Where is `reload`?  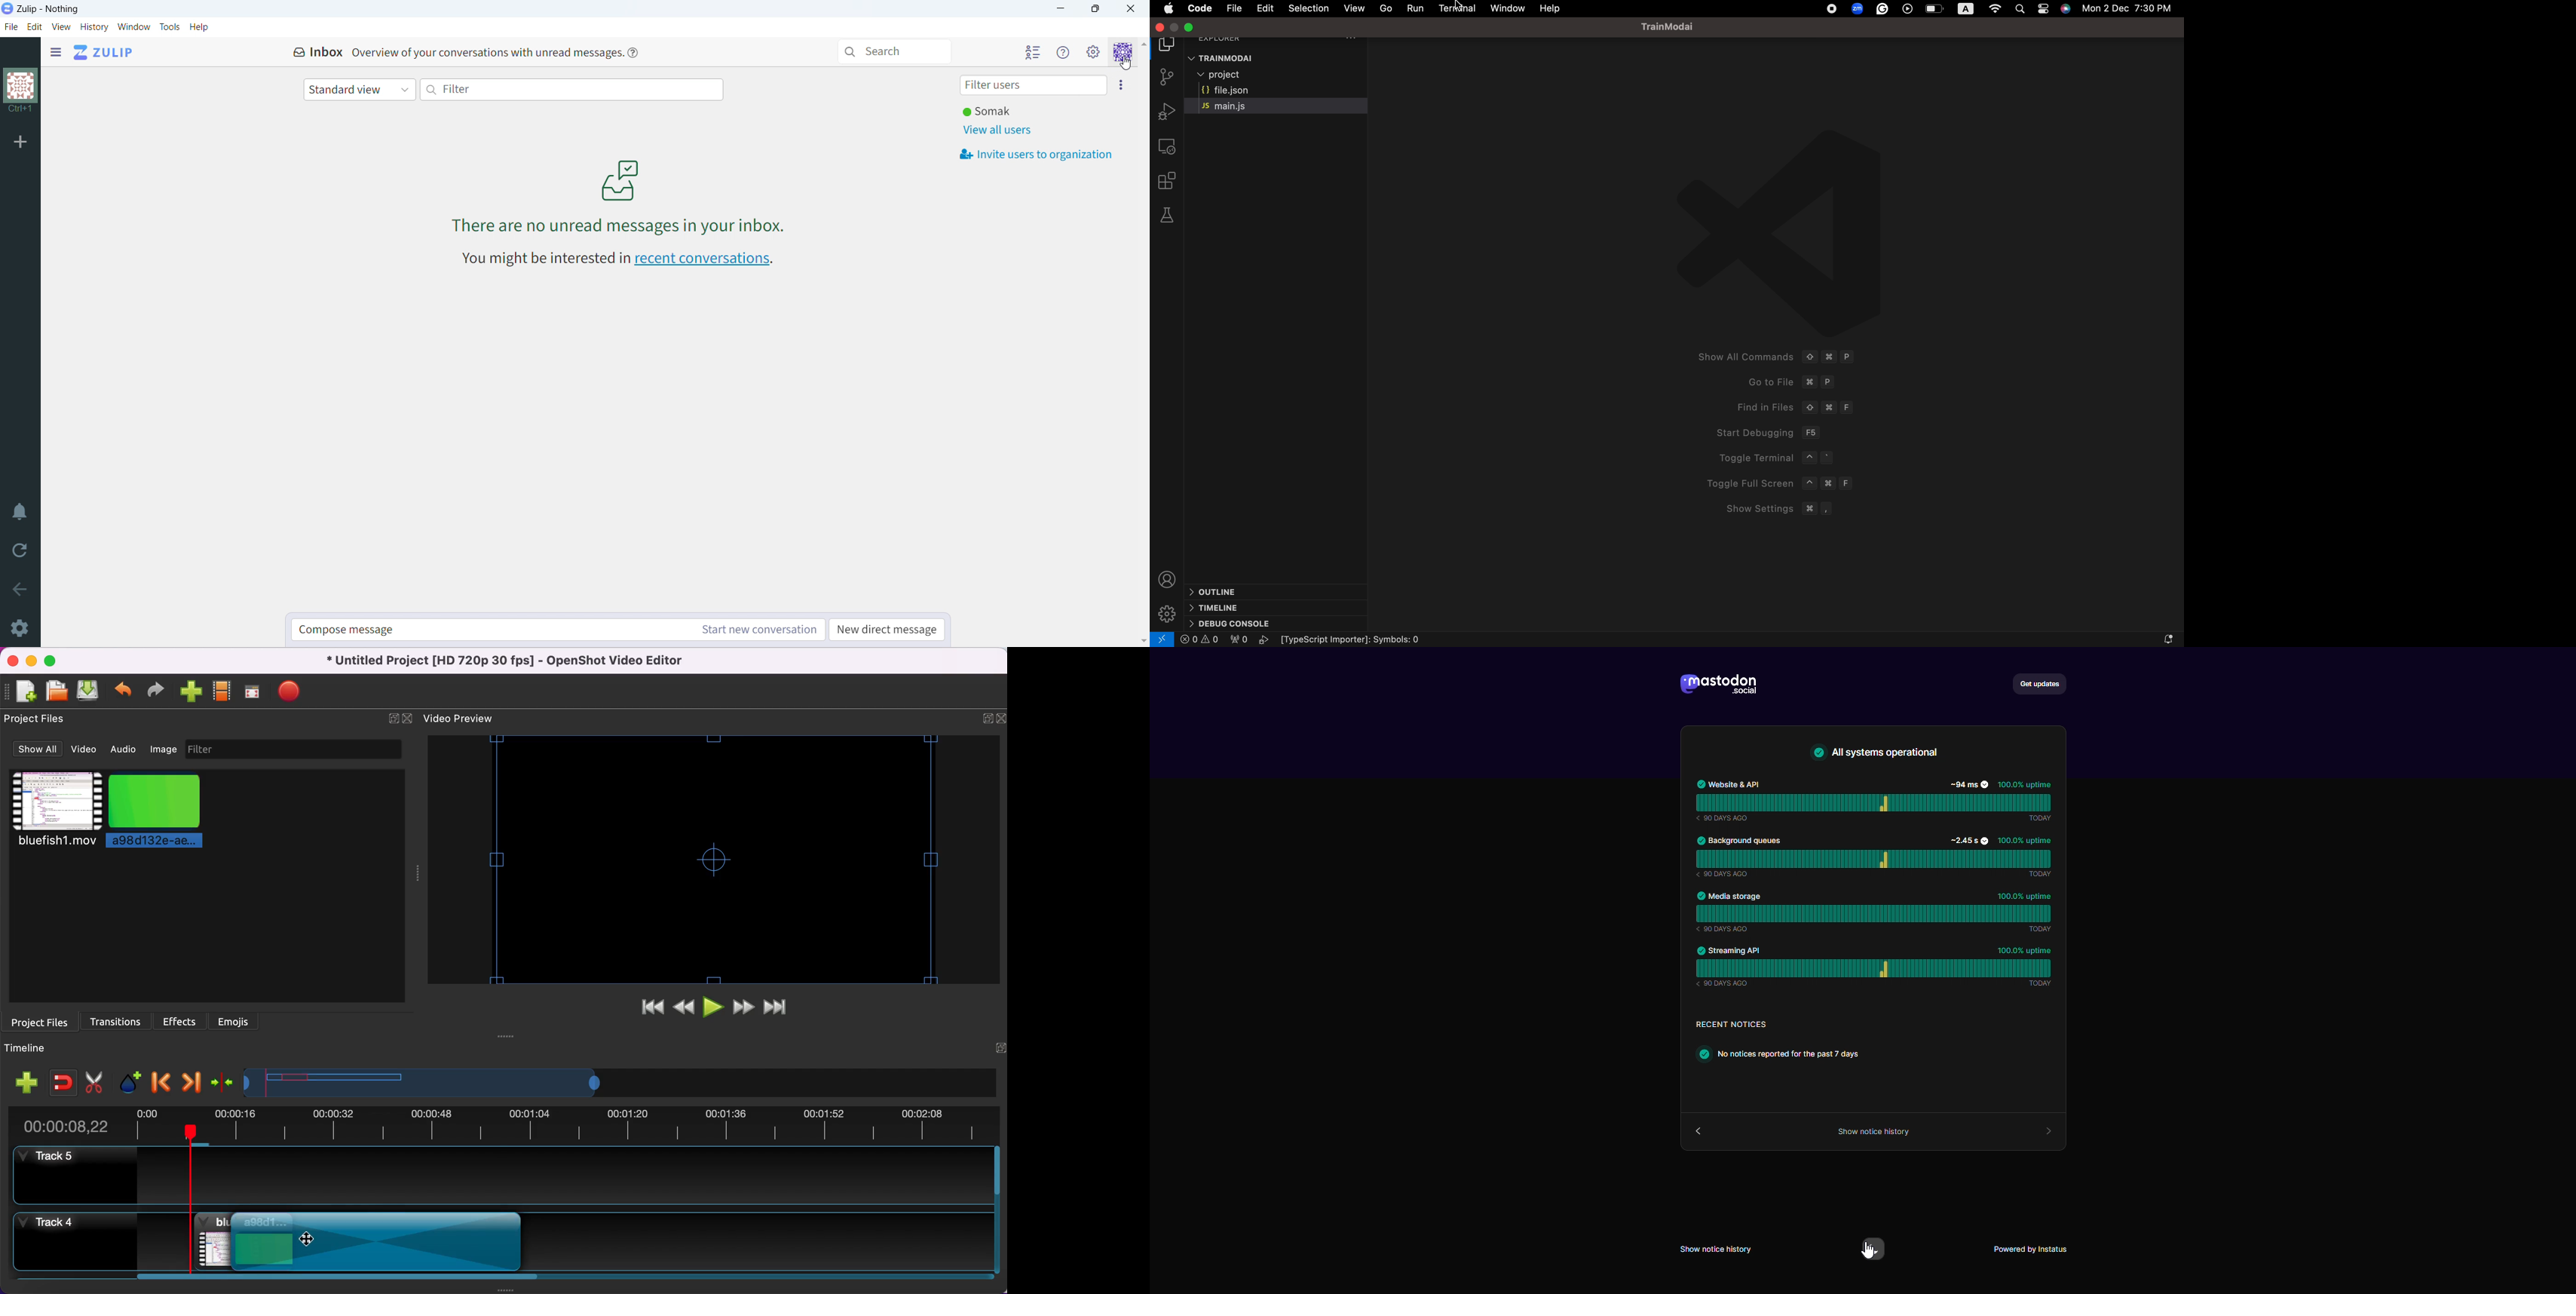 reload is located at coordinates (18, 553).